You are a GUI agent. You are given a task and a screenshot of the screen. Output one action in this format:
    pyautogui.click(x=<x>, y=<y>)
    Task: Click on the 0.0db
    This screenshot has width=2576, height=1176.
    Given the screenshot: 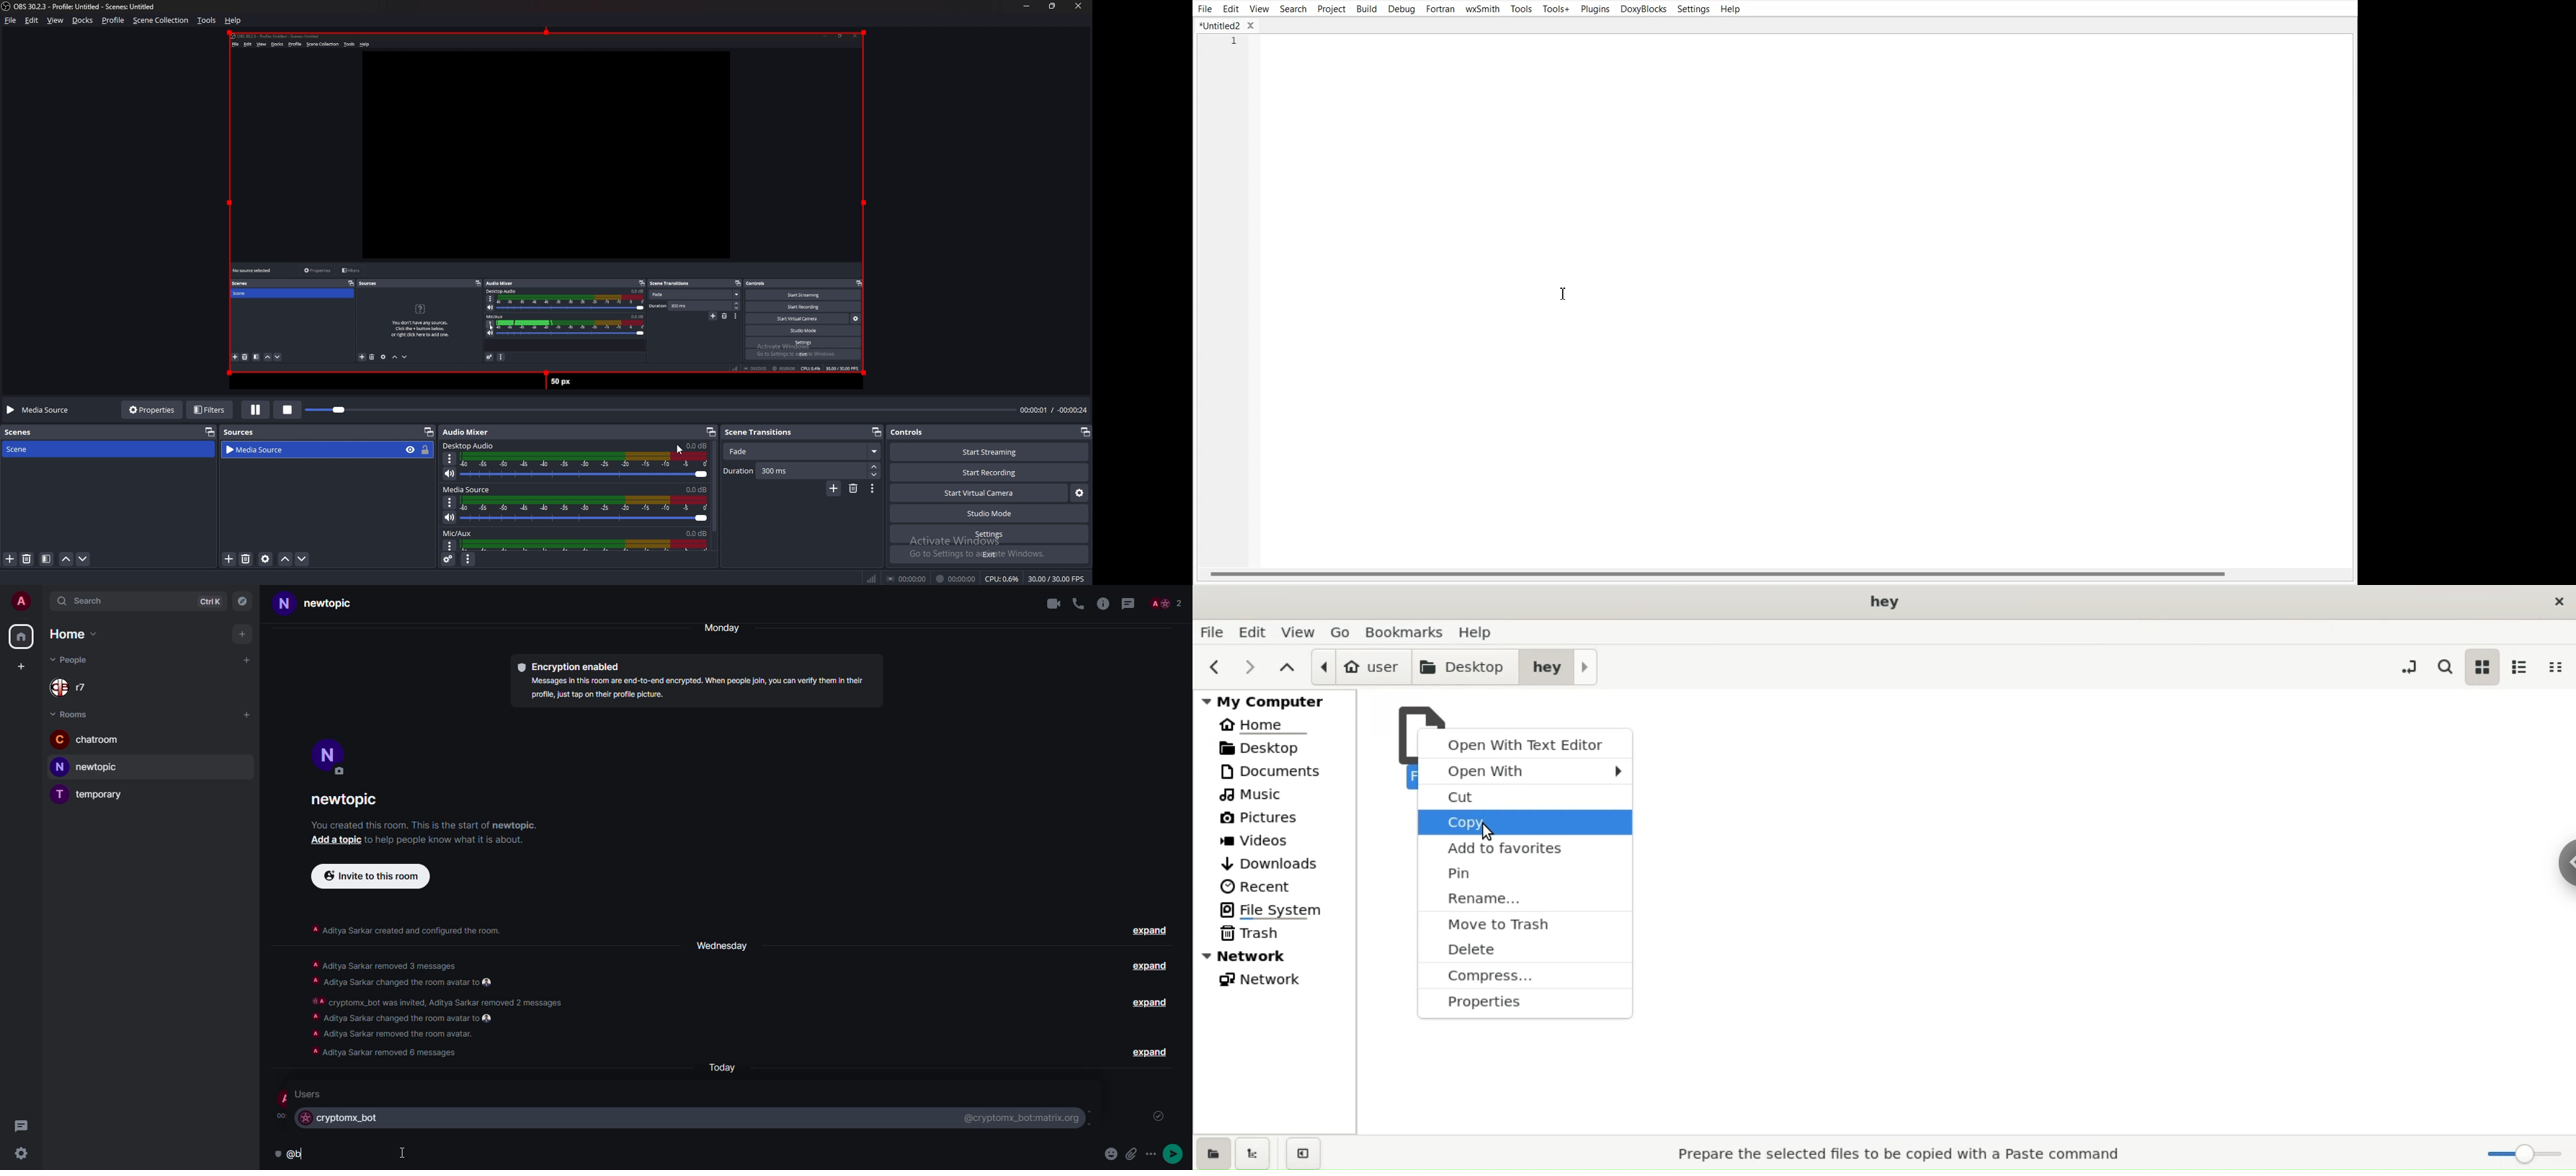 What is the action you would take?
    pyautogui.click(x=696, y=445)
    